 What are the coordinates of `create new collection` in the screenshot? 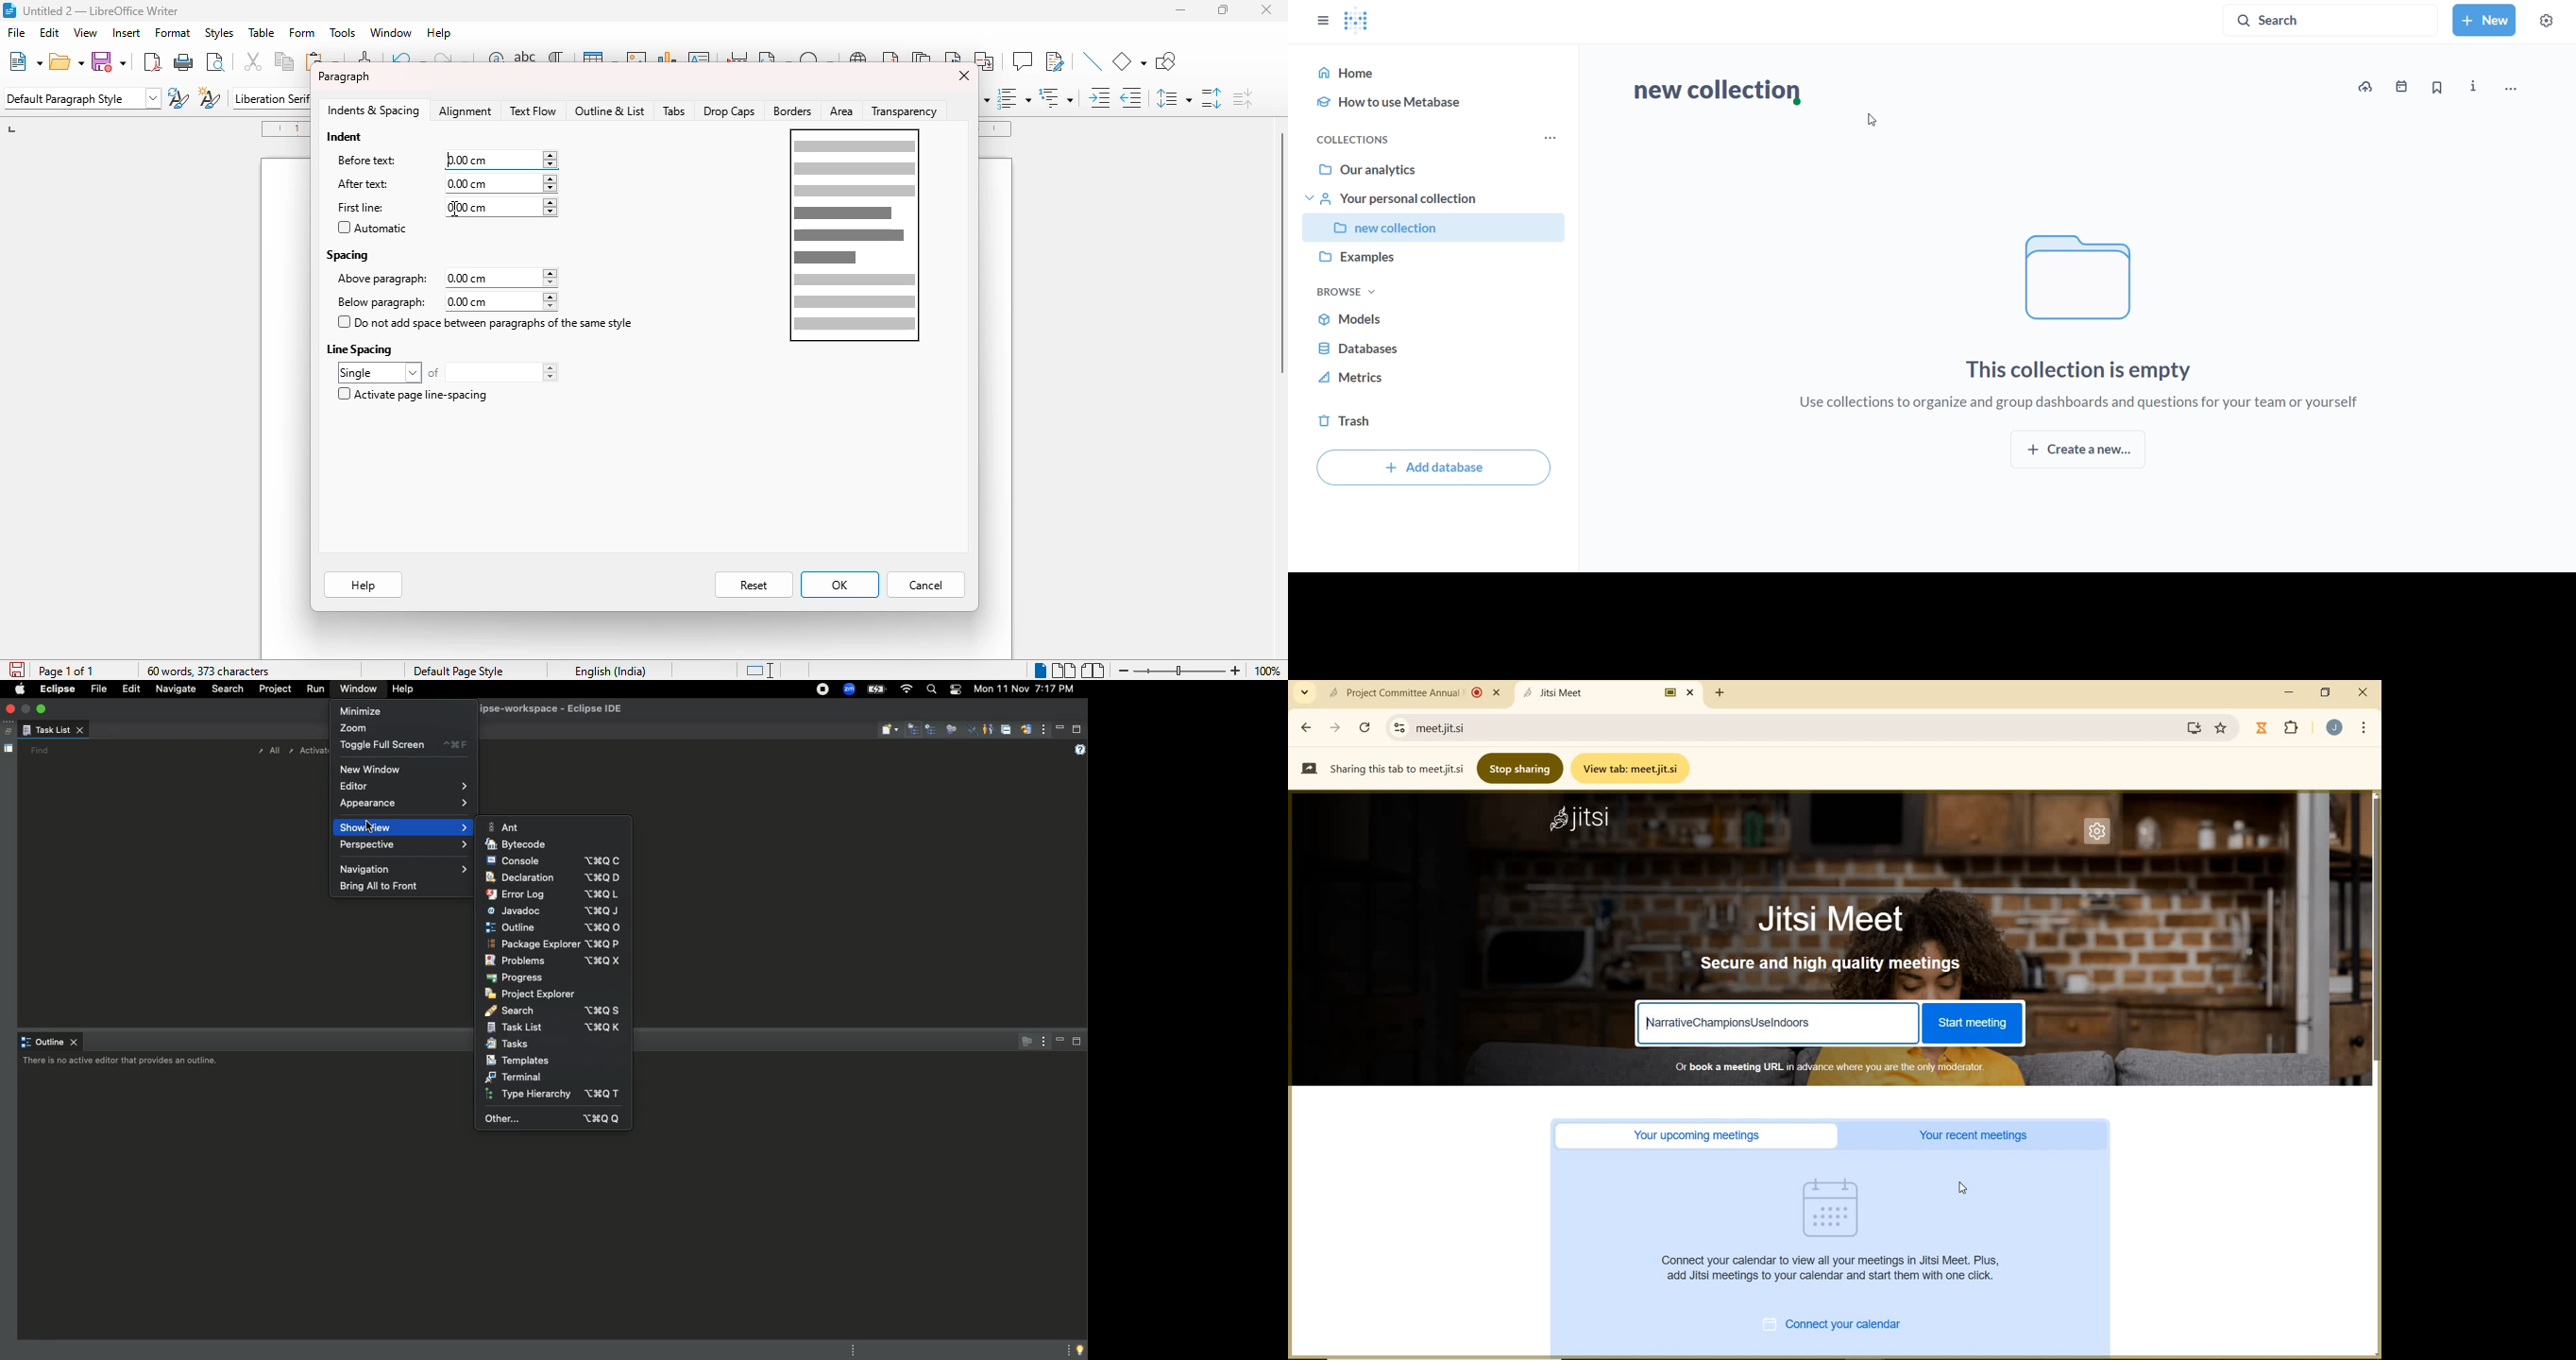 It's located at (2078, 450).